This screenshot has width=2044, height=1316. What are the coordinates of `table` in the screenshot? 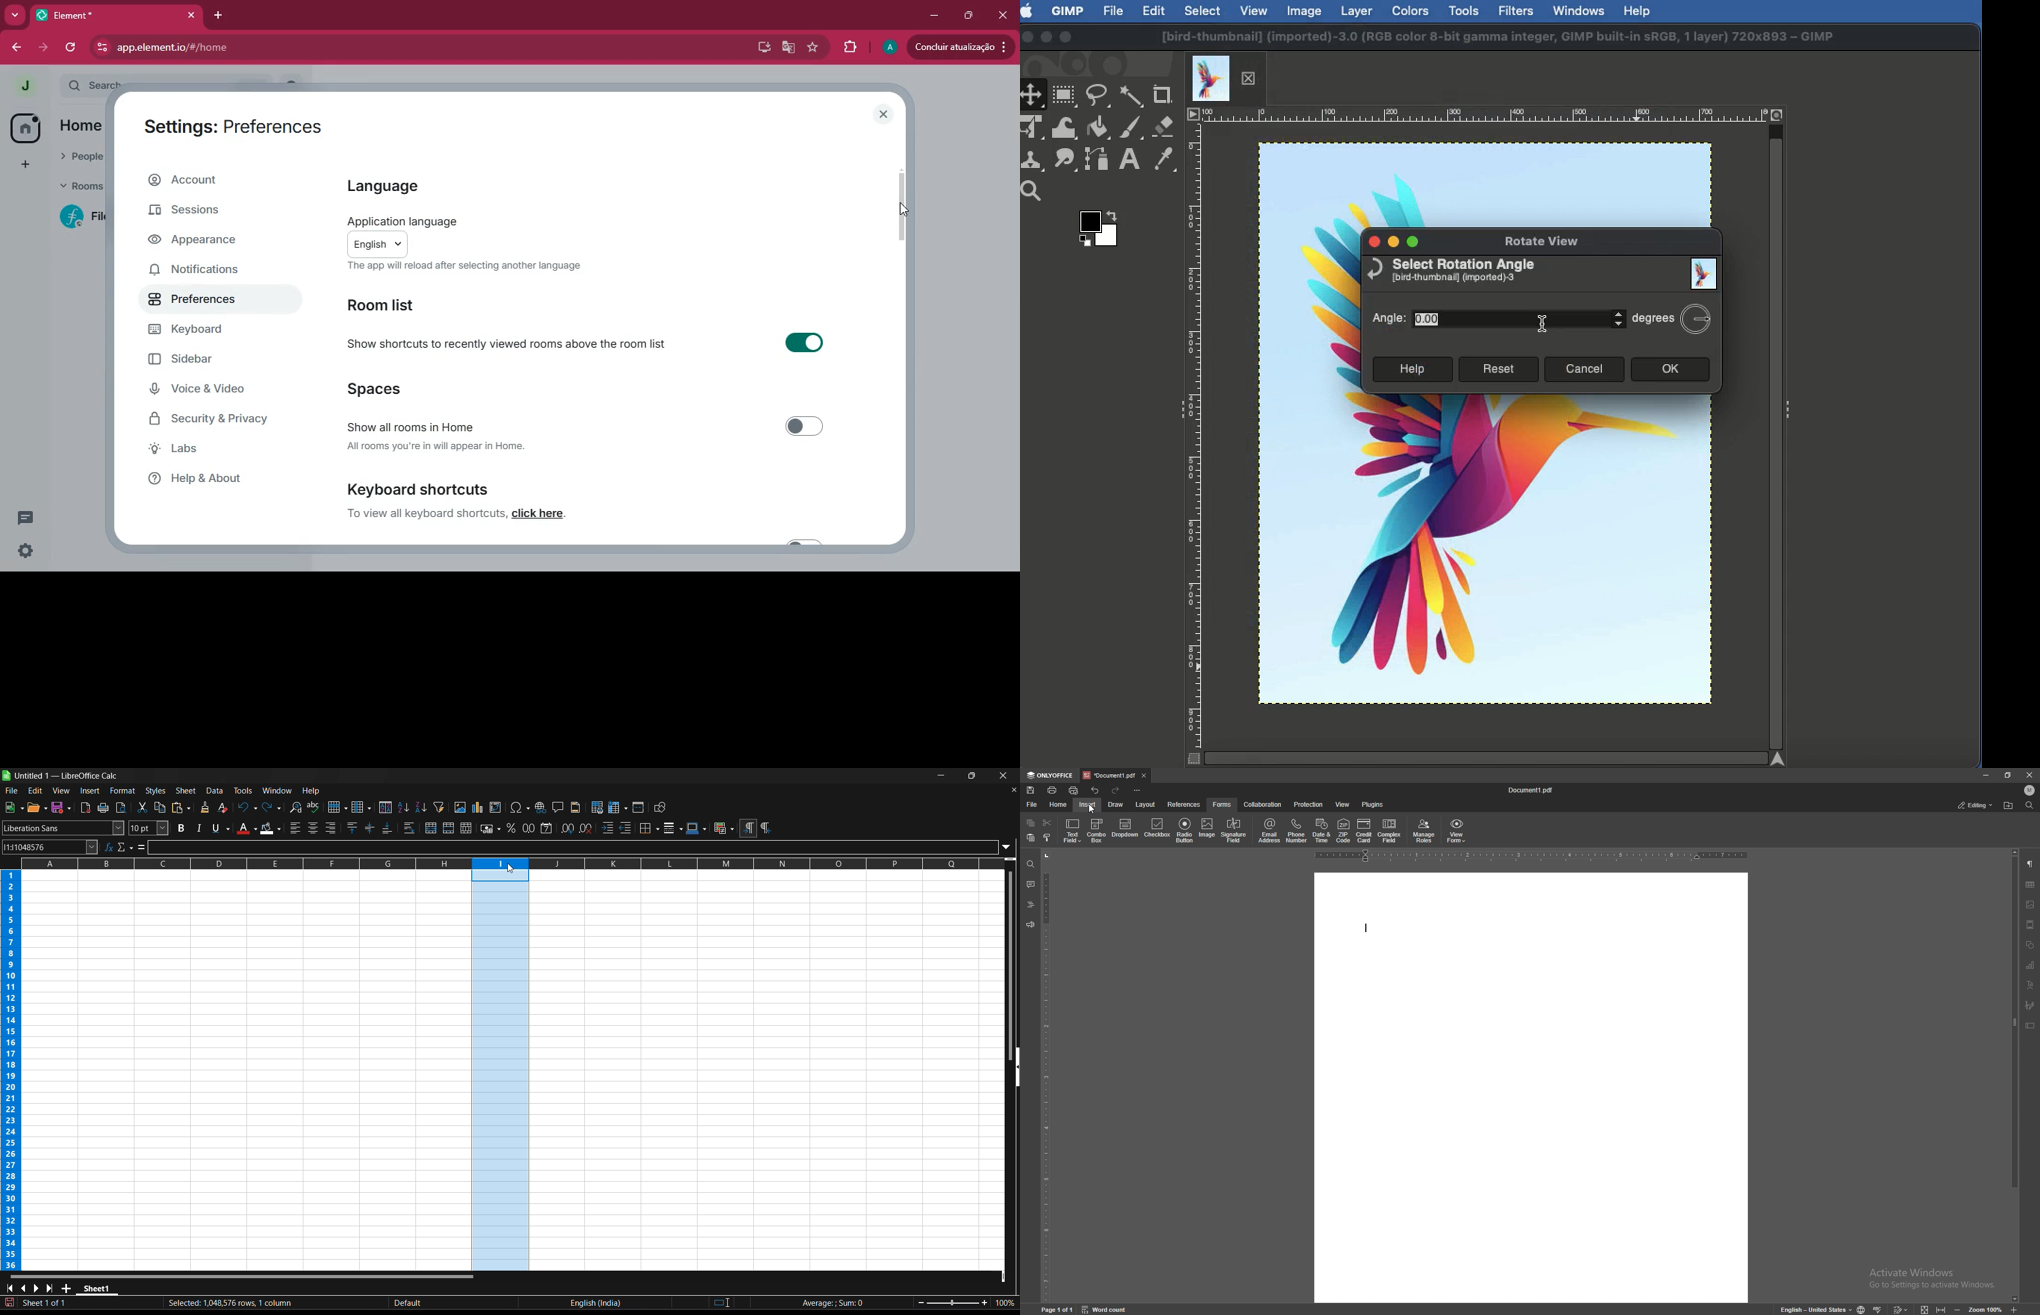 It's located at (2031, 884).